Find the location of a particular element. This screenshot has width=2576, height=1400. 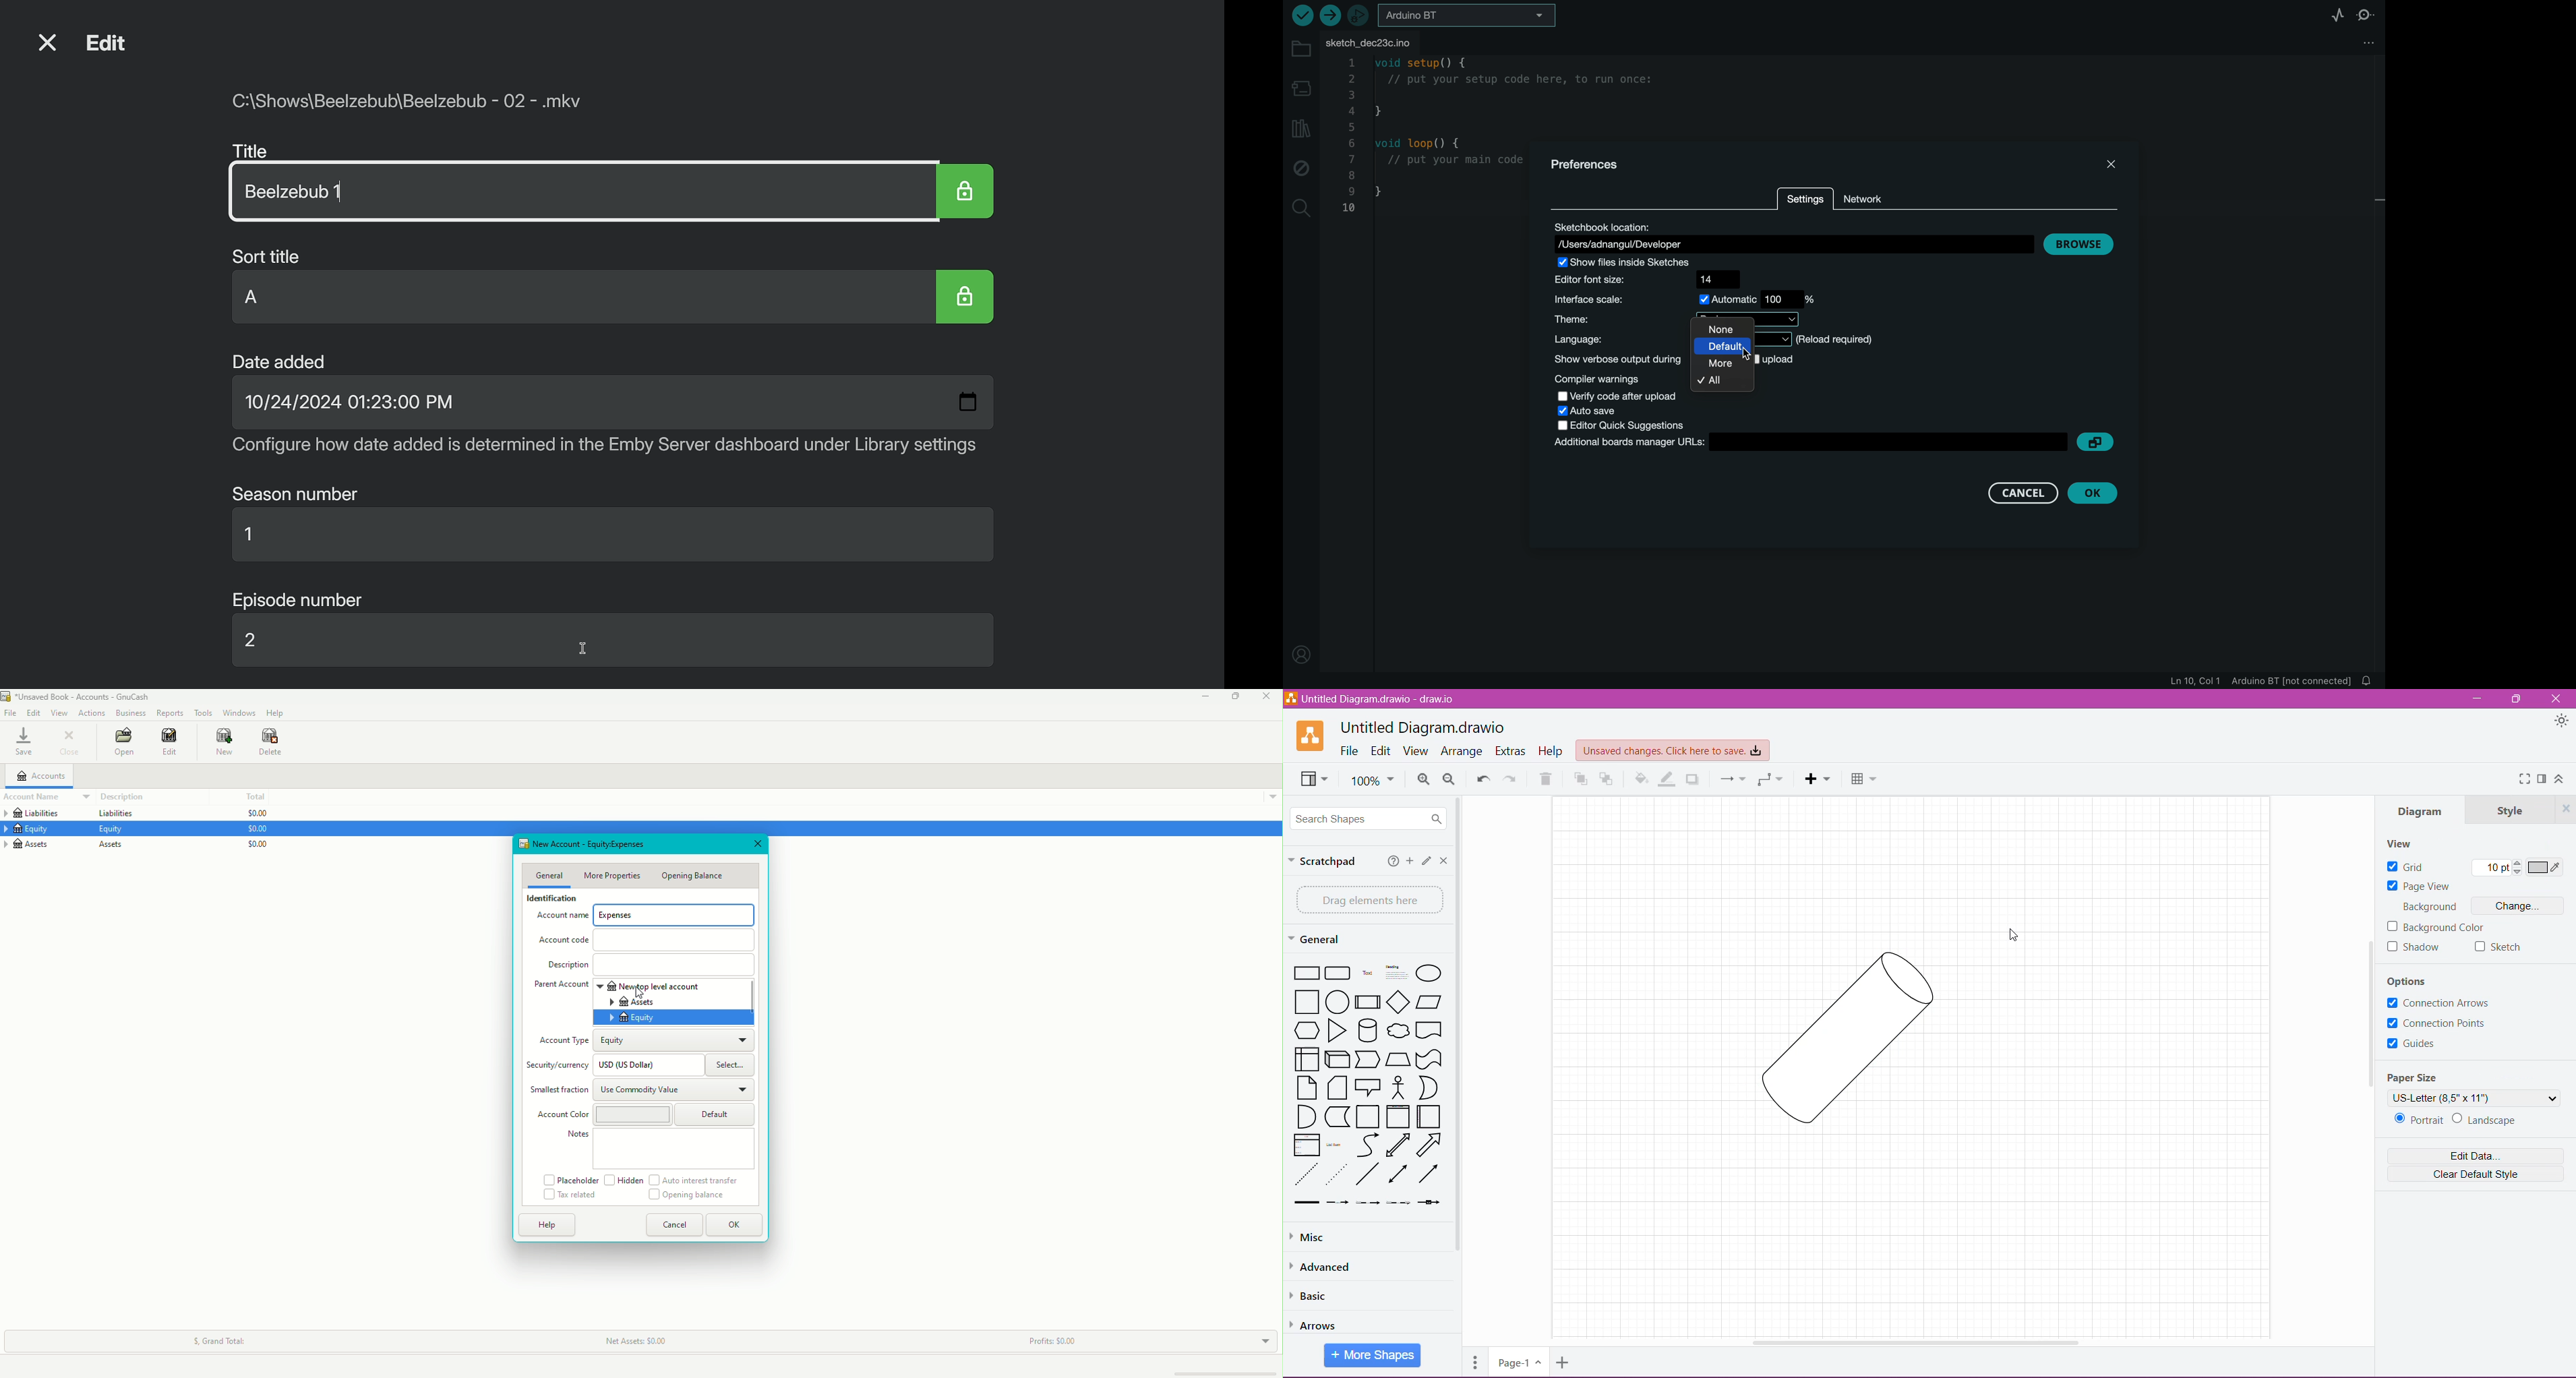

More Properties is located at coordinates (612, 875).